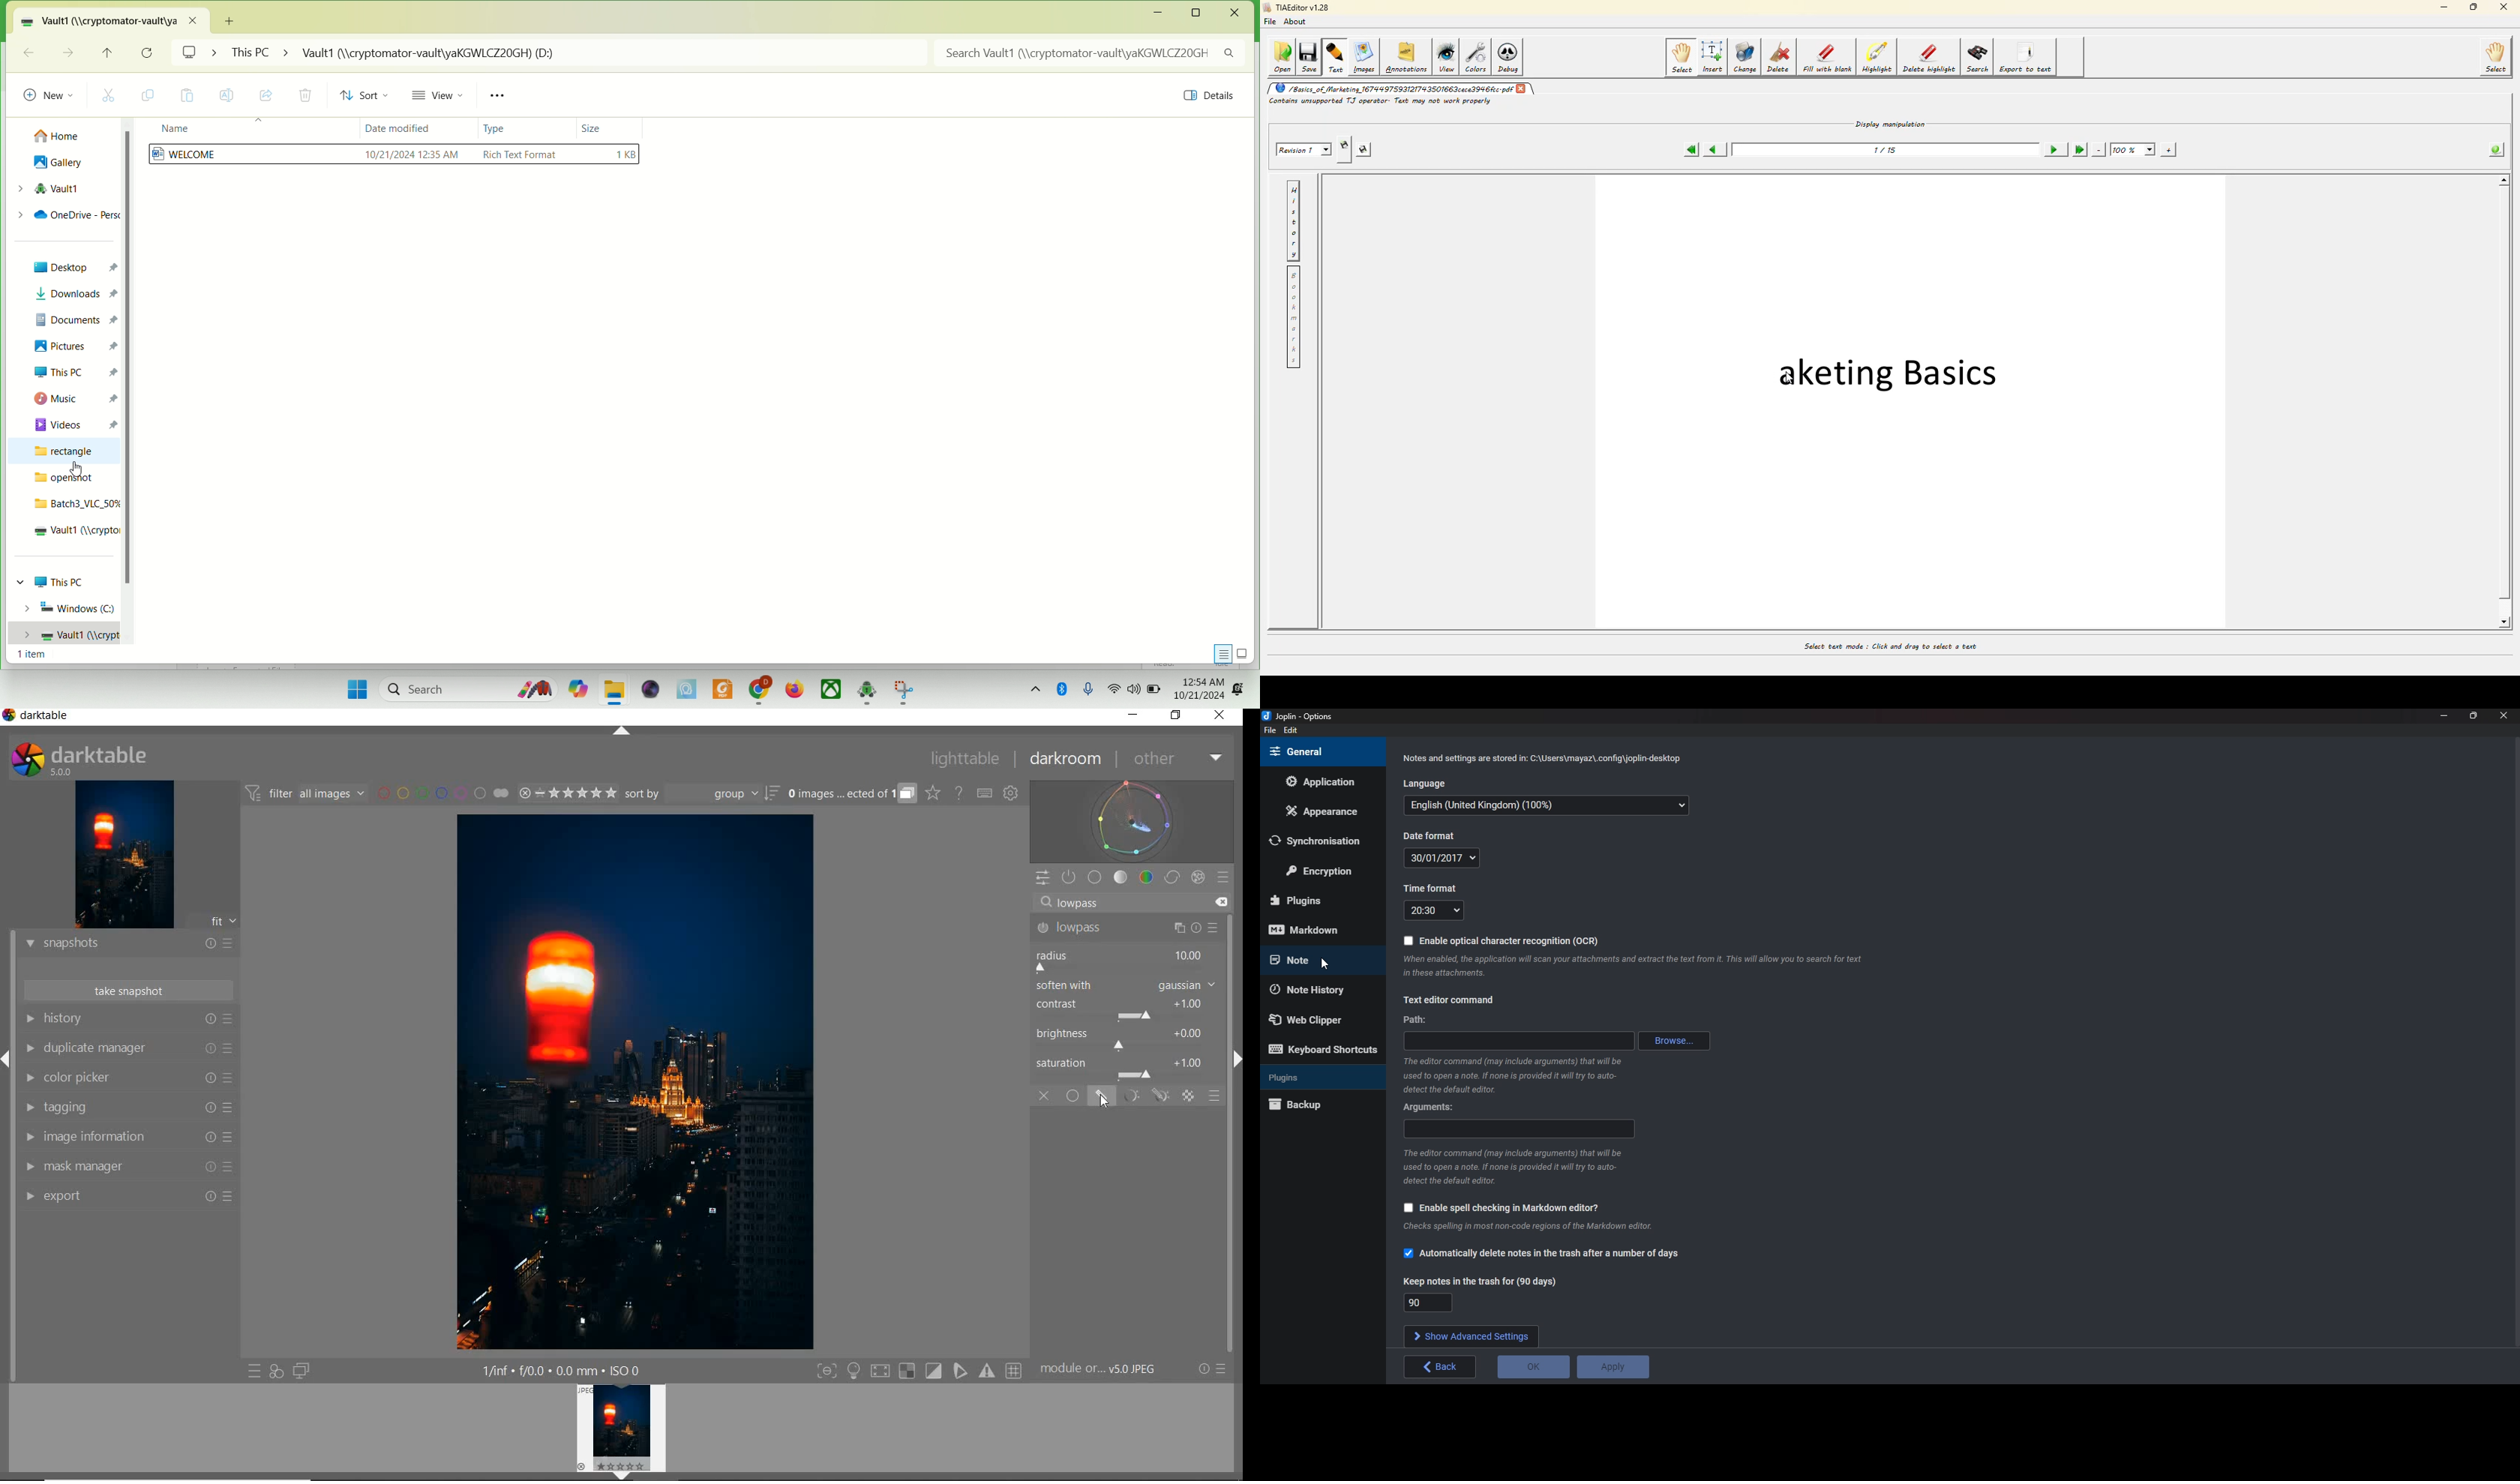 The width and height of the screenshot is (2520, 1484). Describe the element at coordinates (1225, 1371) in the screenshot. I see `Preset and reset` at that location.